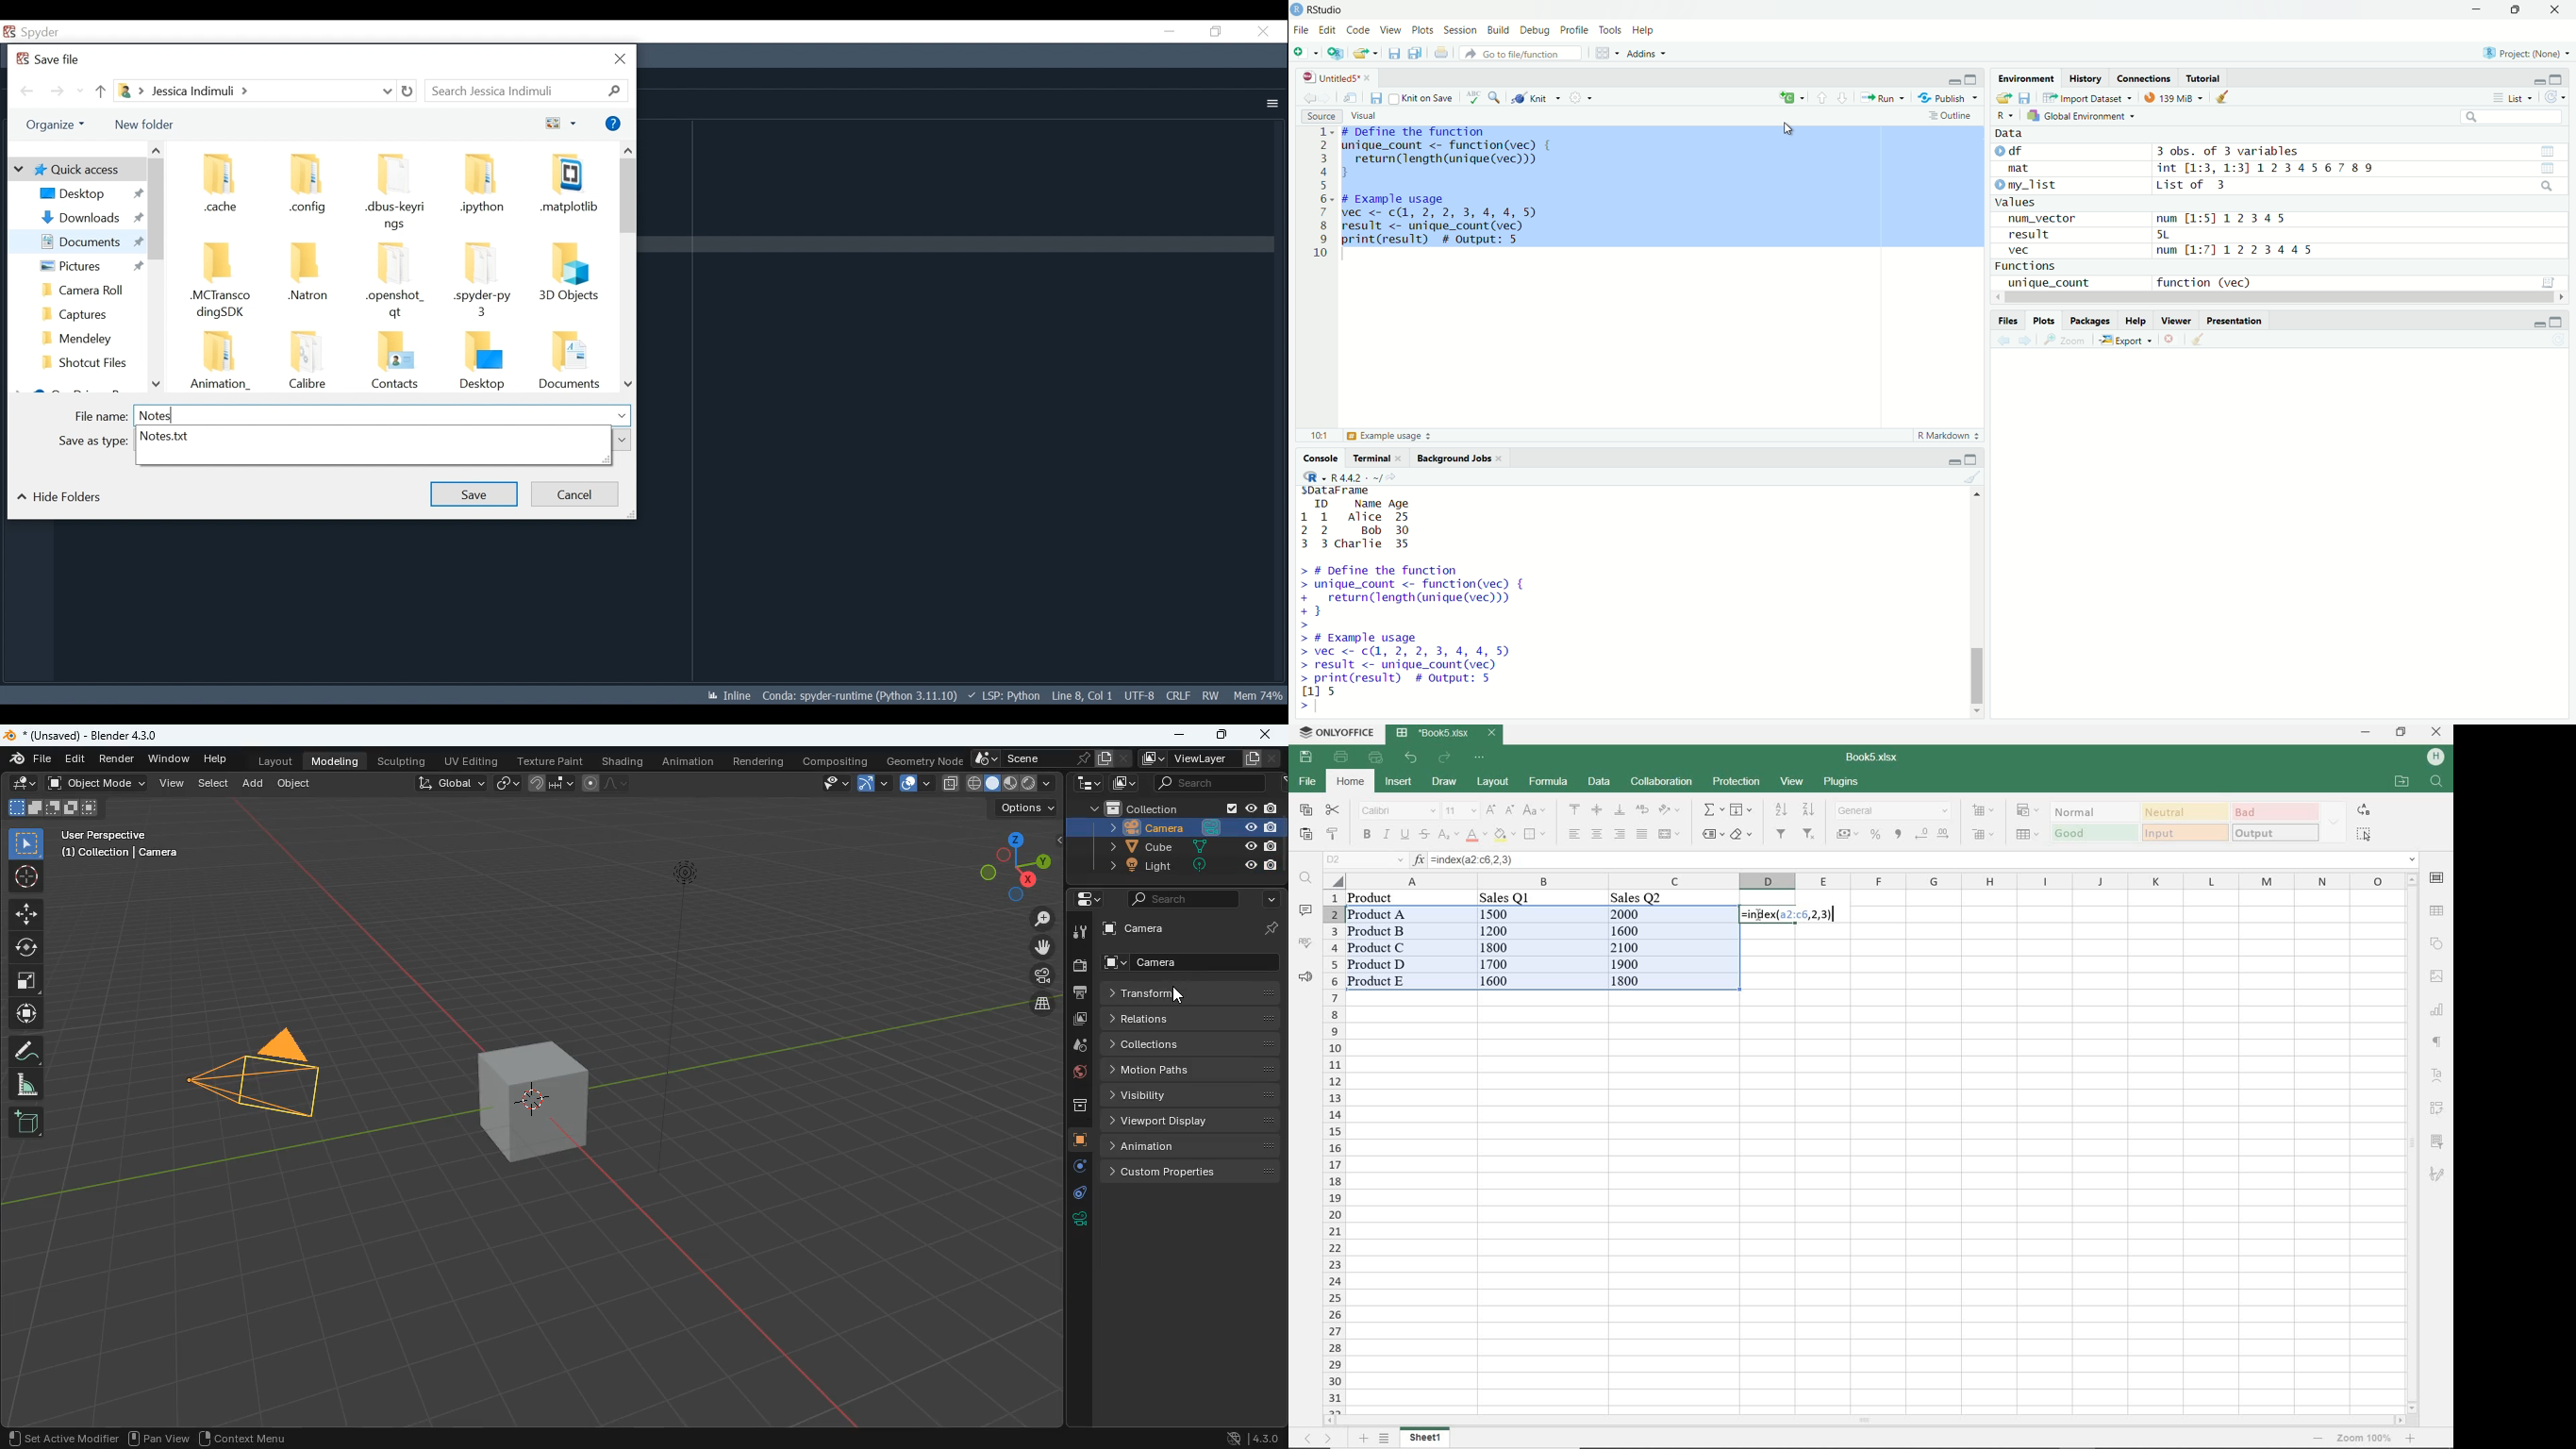 The width and height of the screenshot is (2576, 1456). I want to click on select all, so click(2365, 836).